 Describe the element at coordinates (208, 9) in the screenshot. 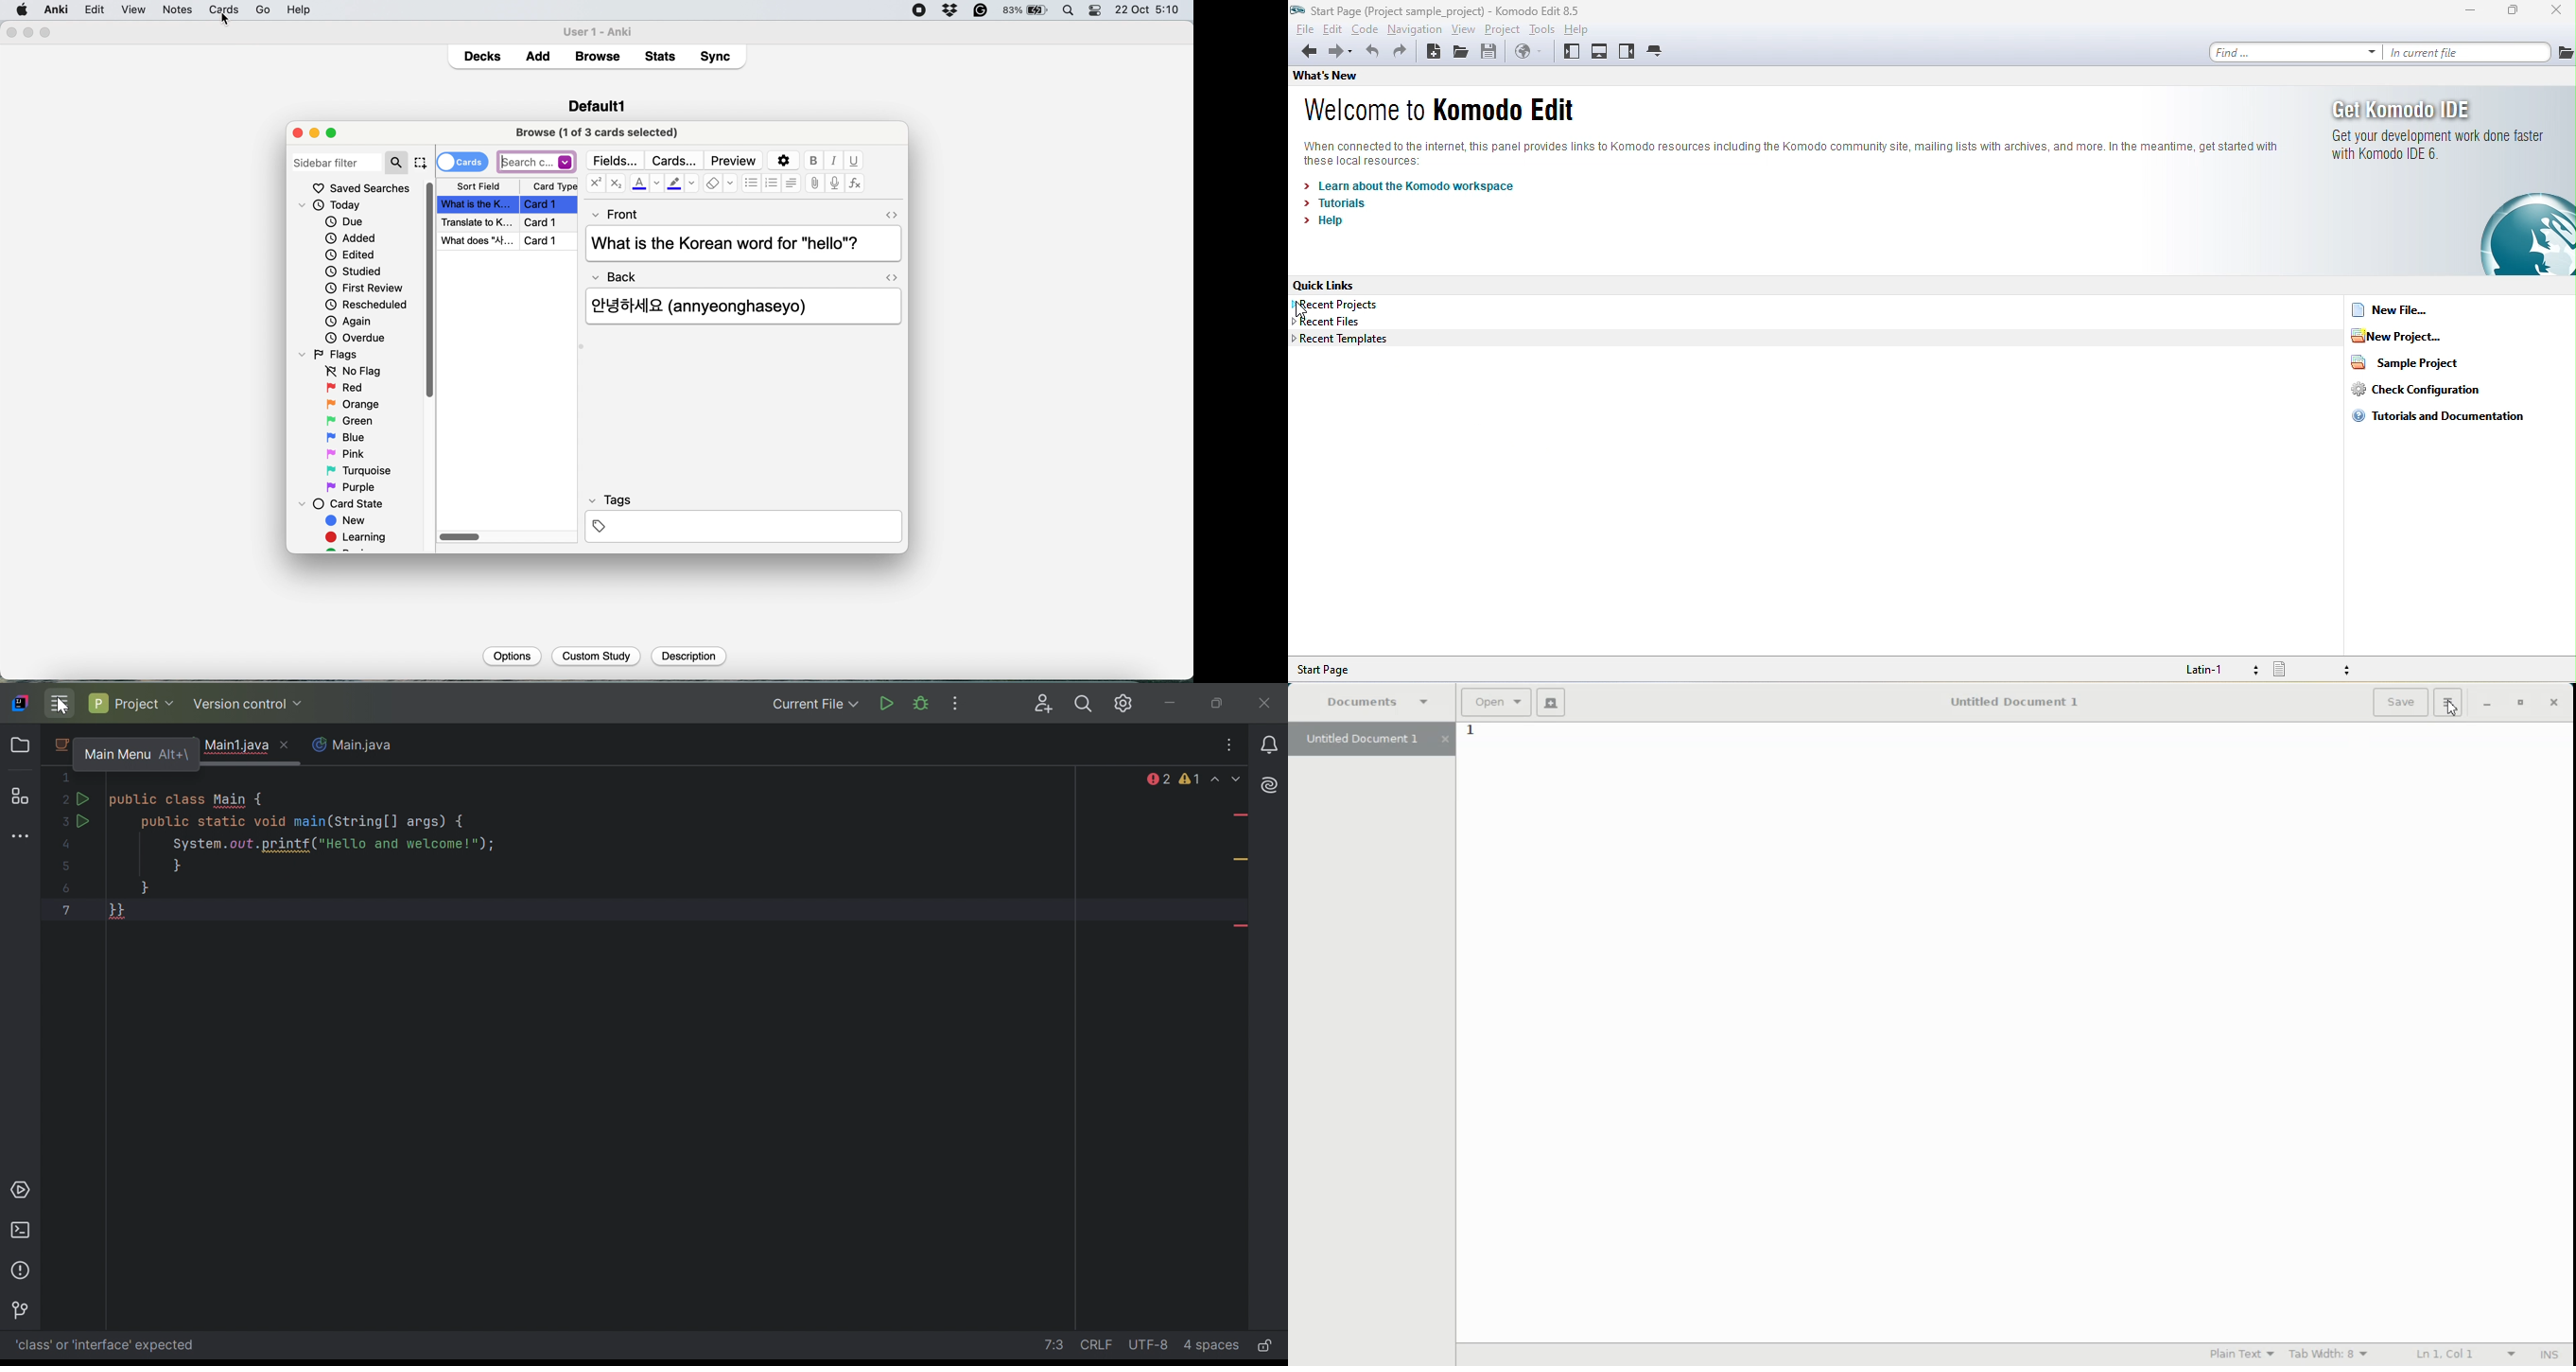

I see `tools` at that location.